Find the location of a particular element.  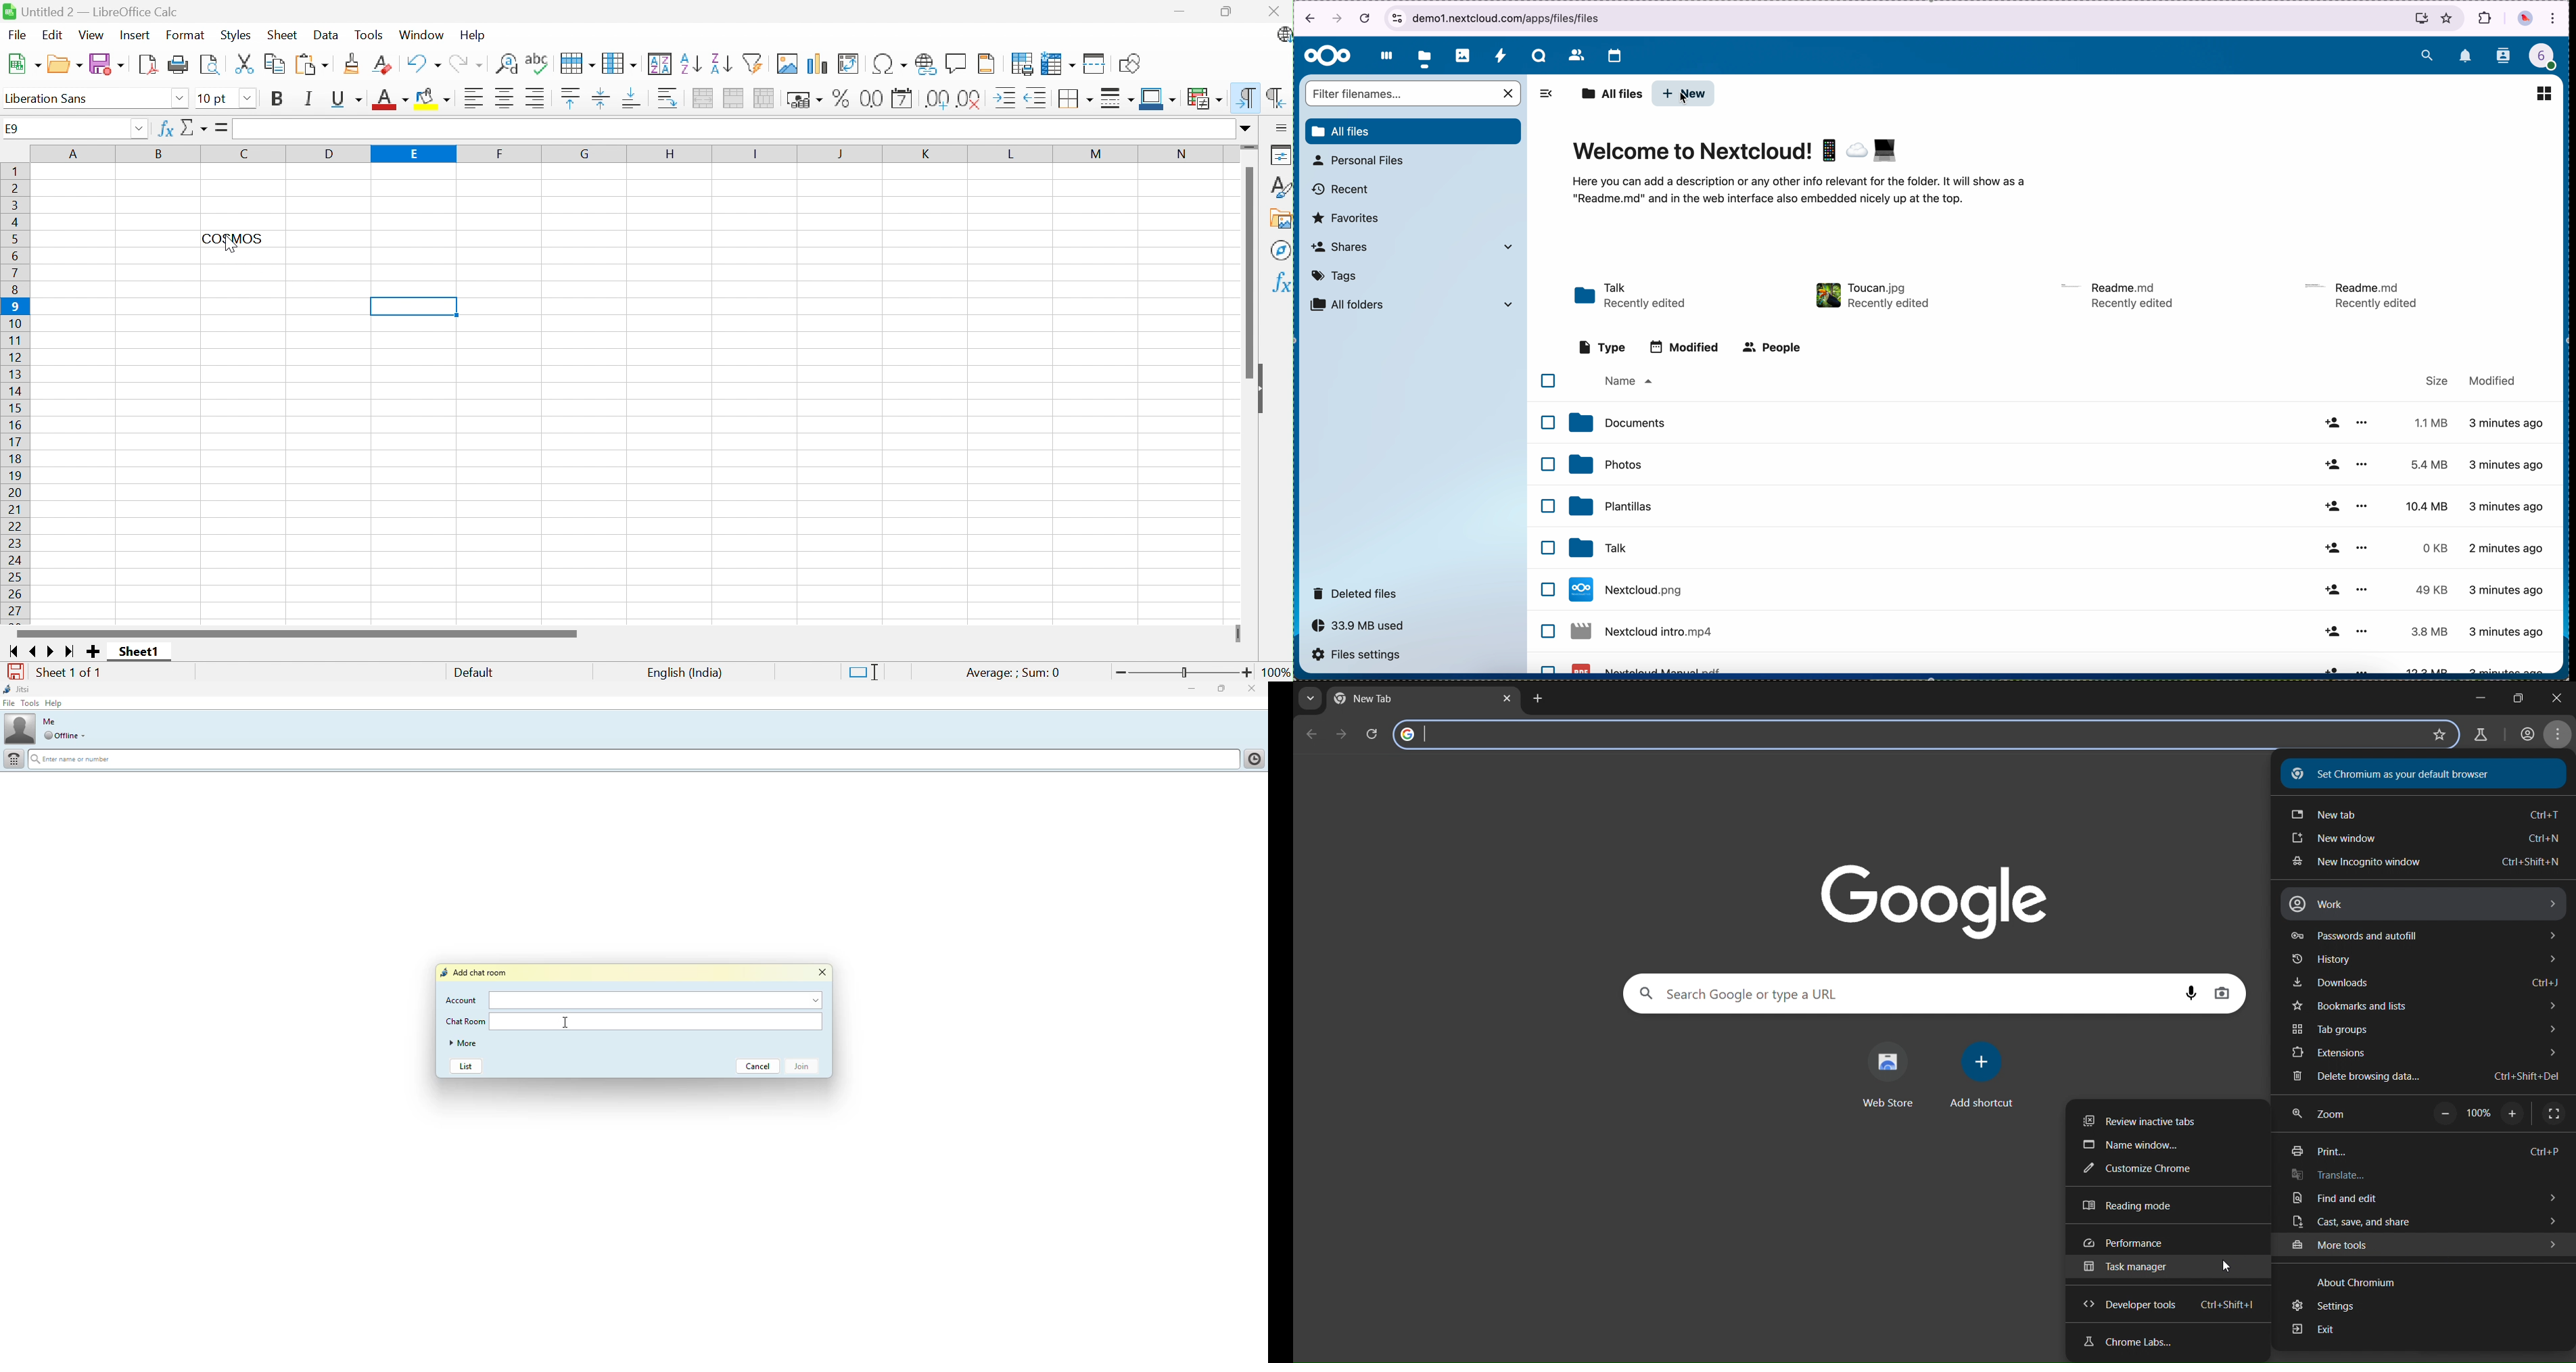

view site information is located at coordinates (1397, 19).